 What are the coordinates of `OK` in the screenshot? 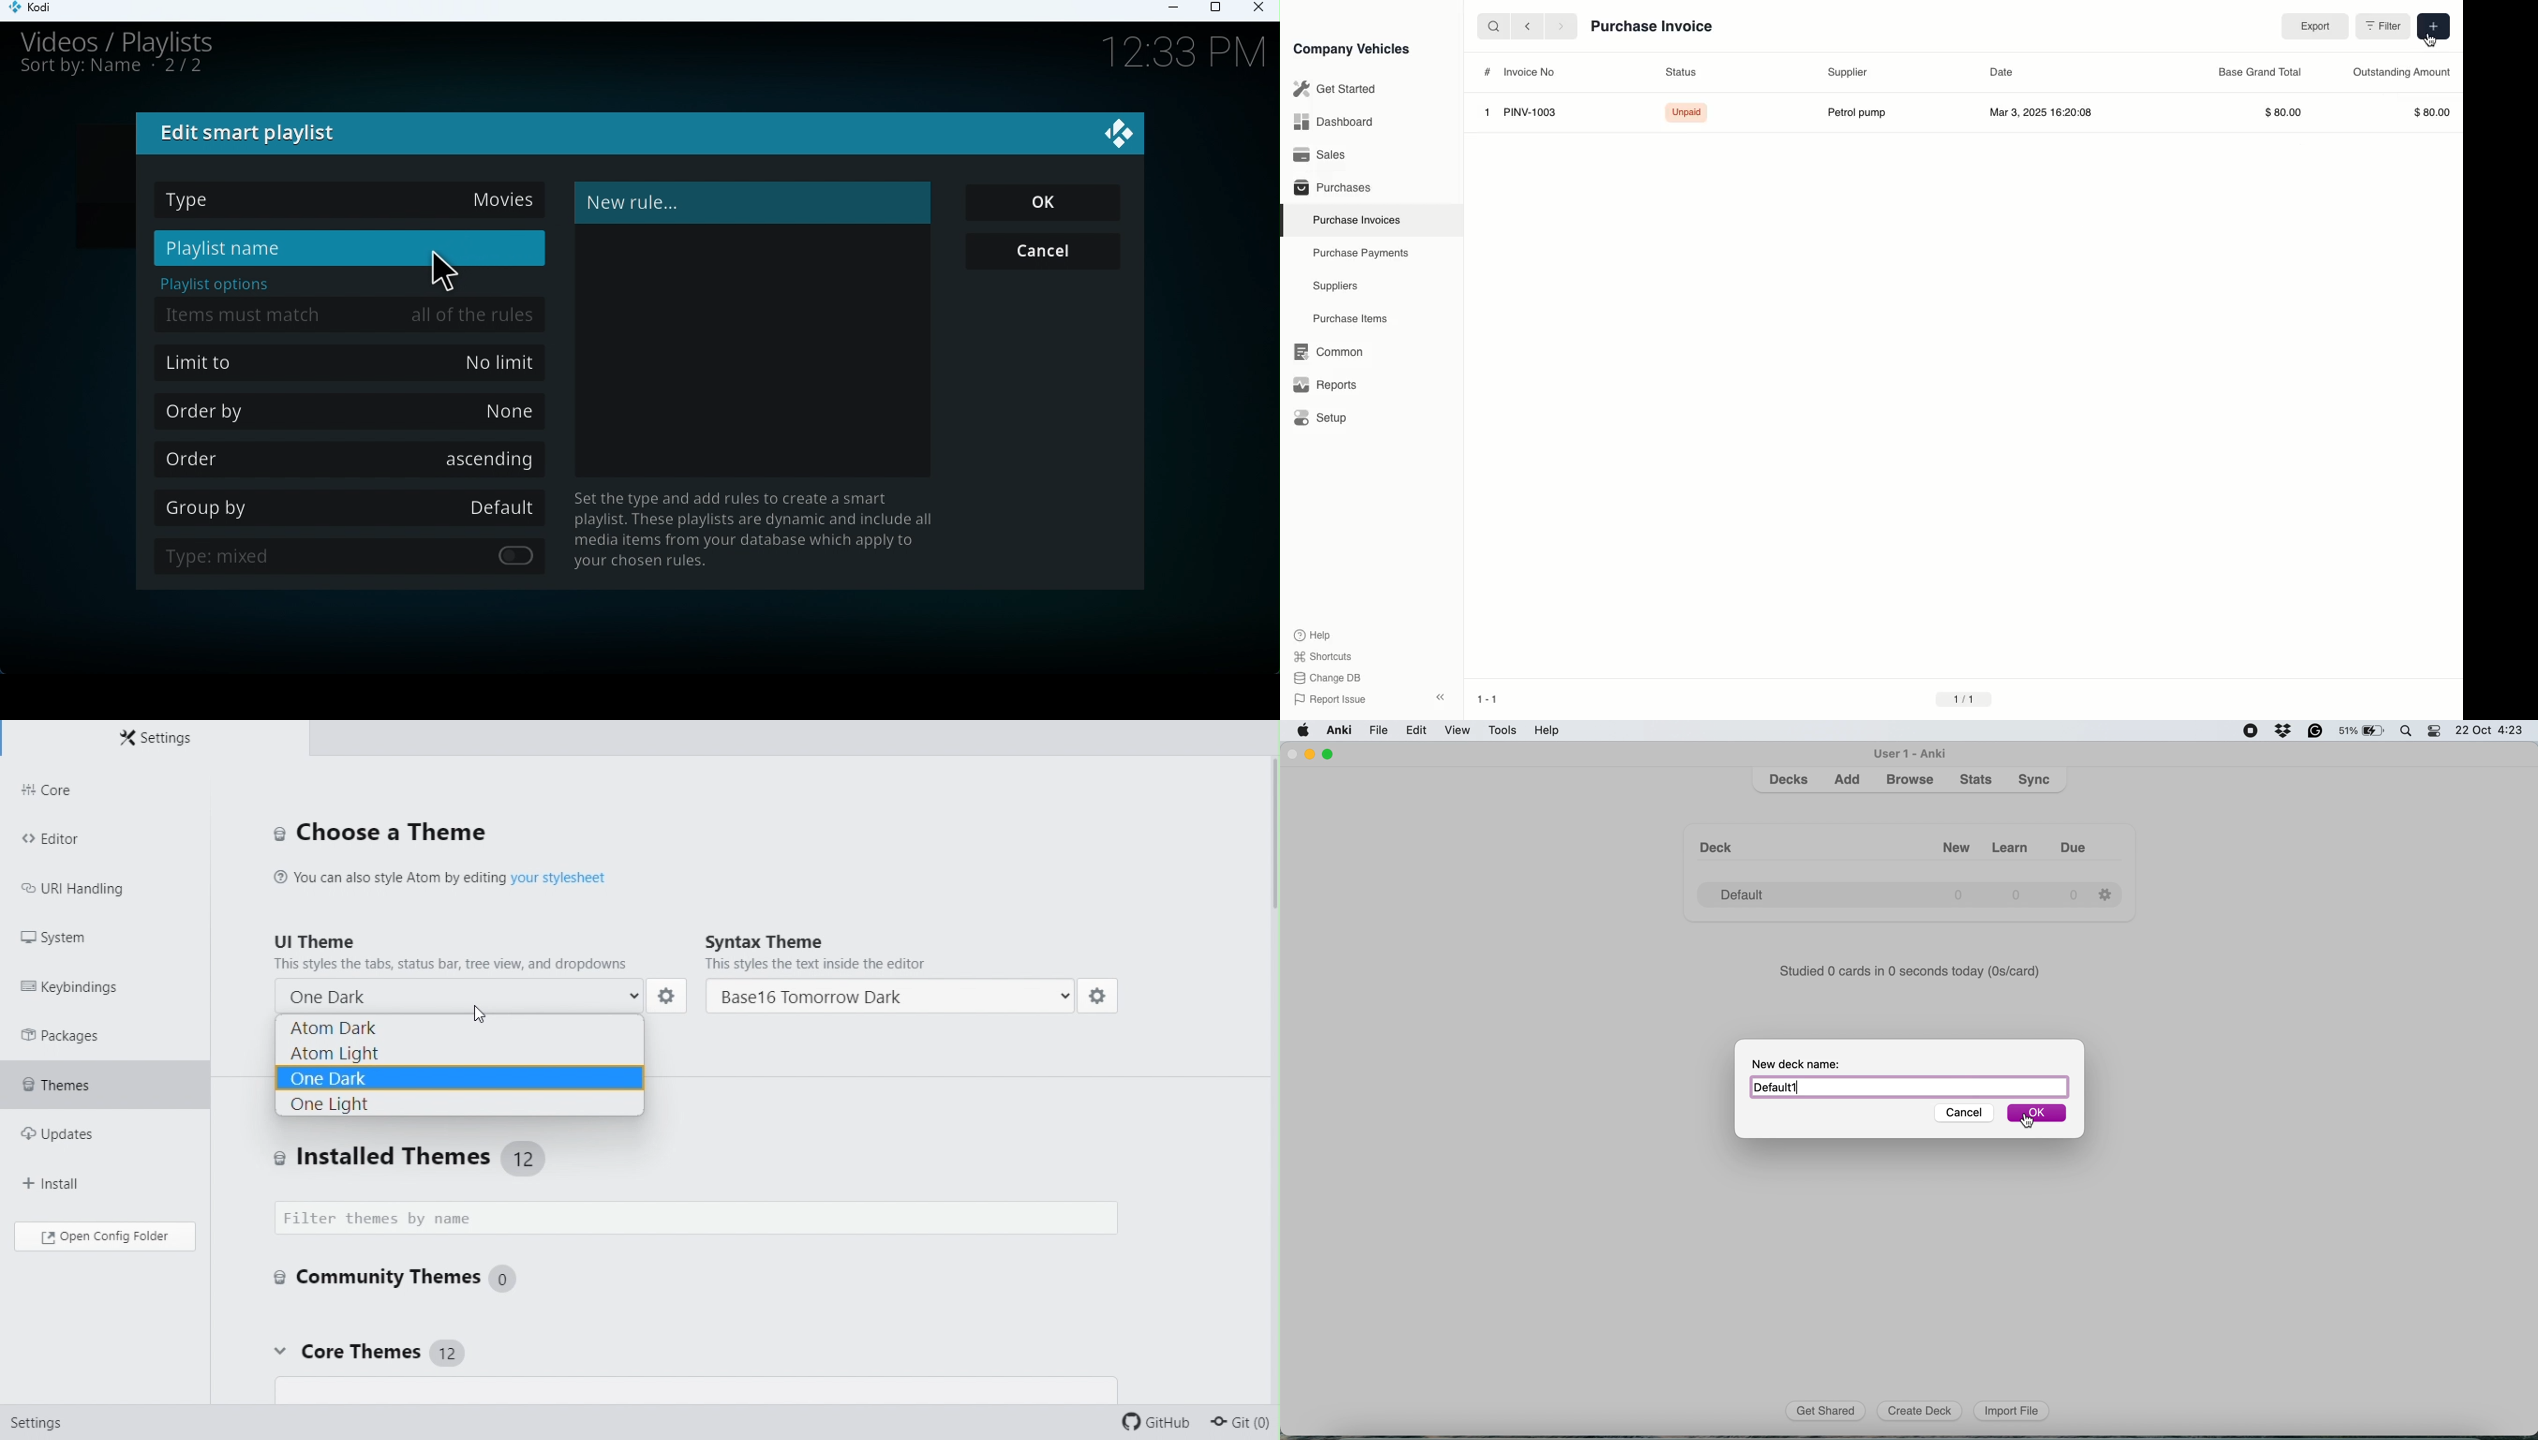 It's located at (1047, 203).